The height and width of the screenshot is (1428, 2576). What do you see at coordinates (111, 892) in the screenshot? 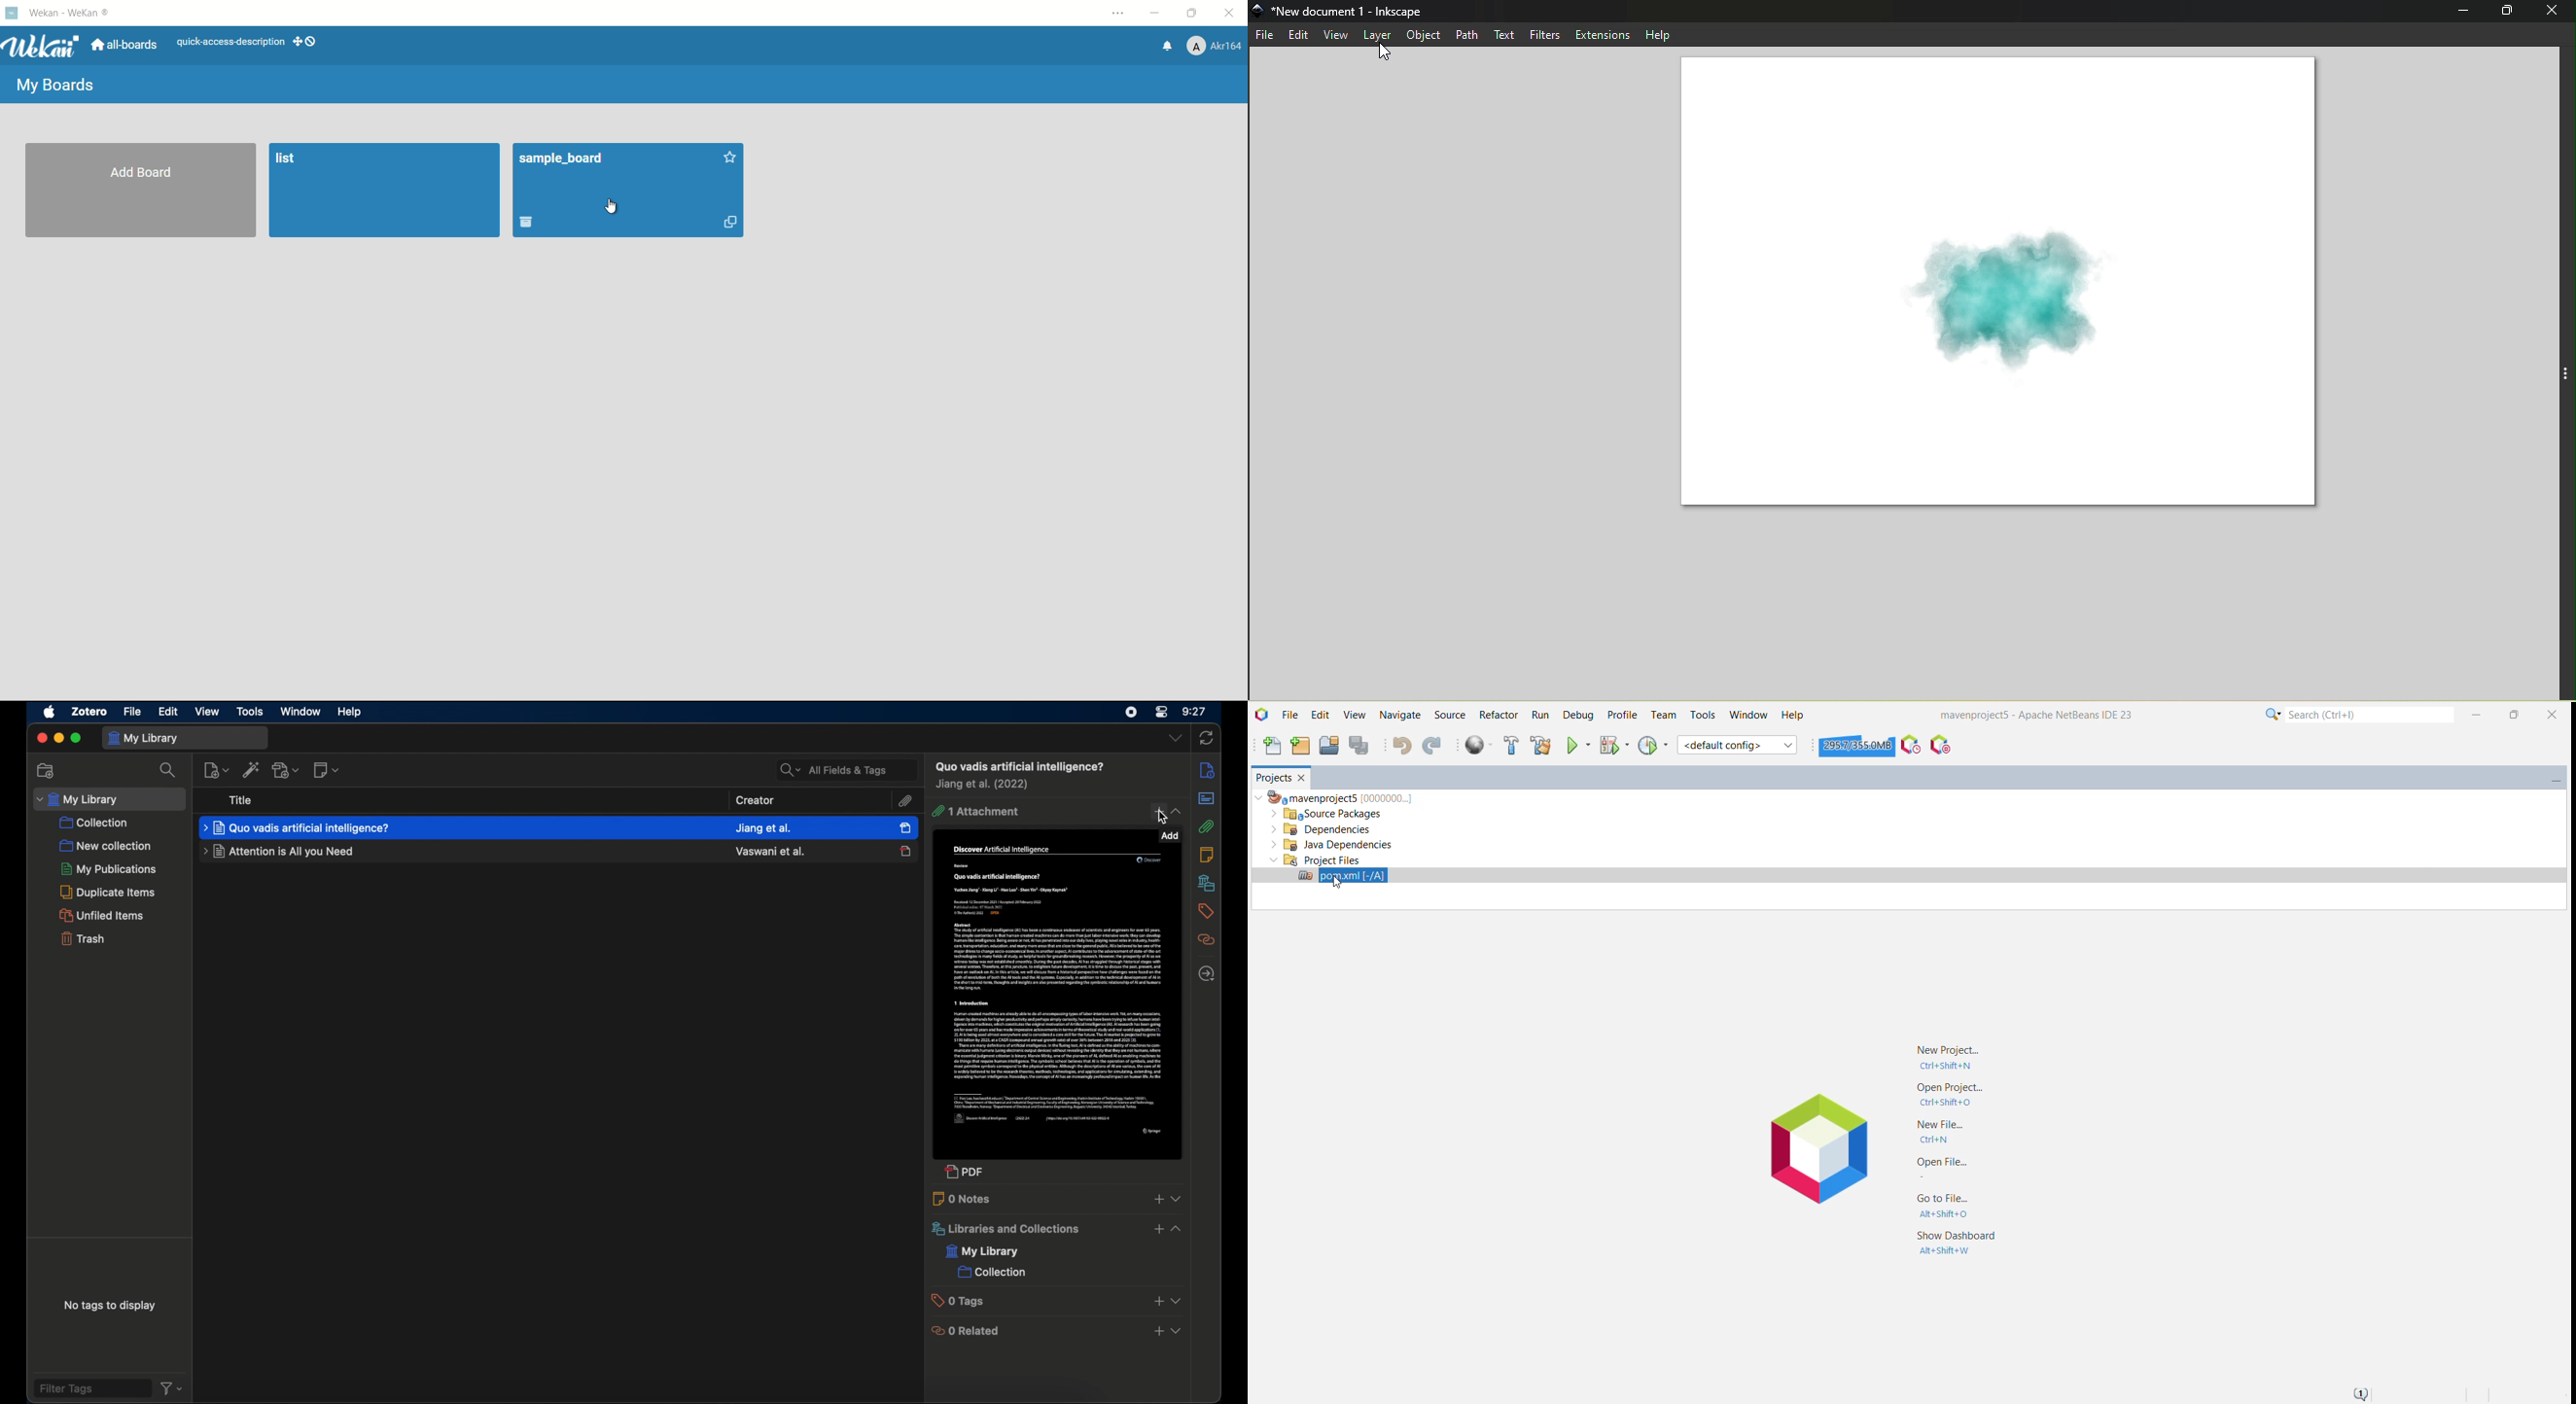
I see `duplicate items` at bounding box center [111, 892].